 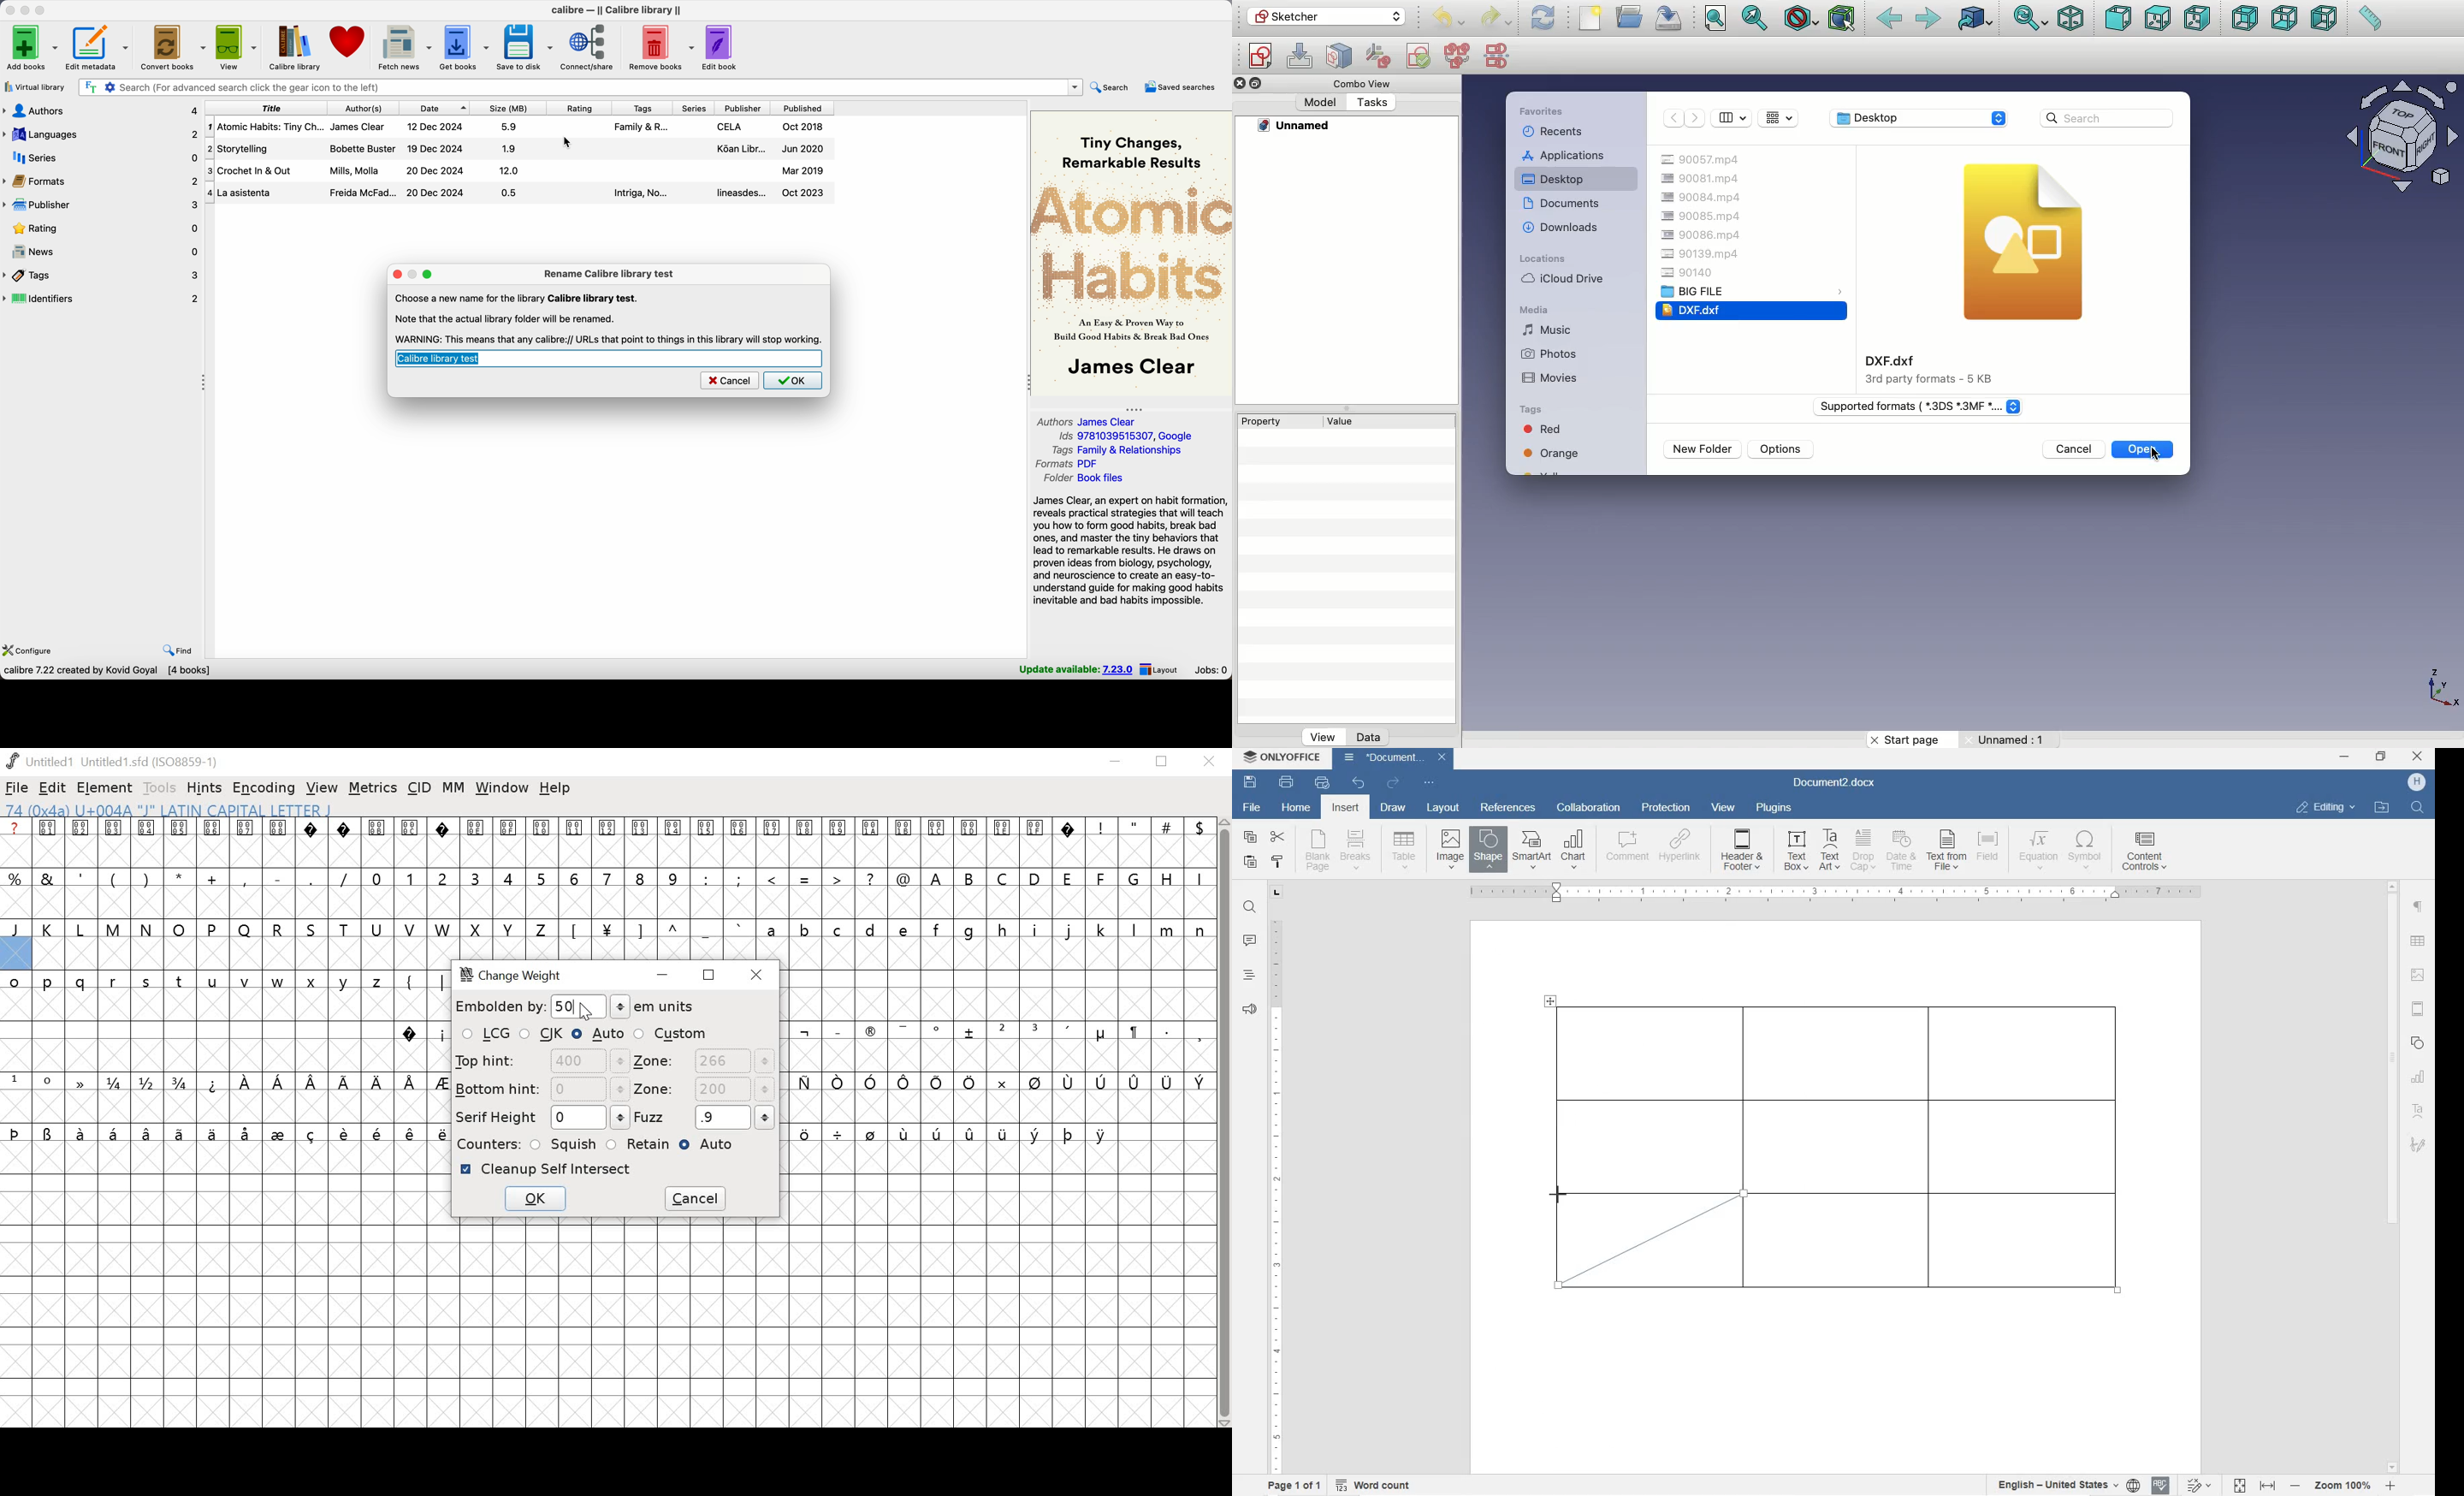 I want to click on close popup, so click(x=397, y=275).